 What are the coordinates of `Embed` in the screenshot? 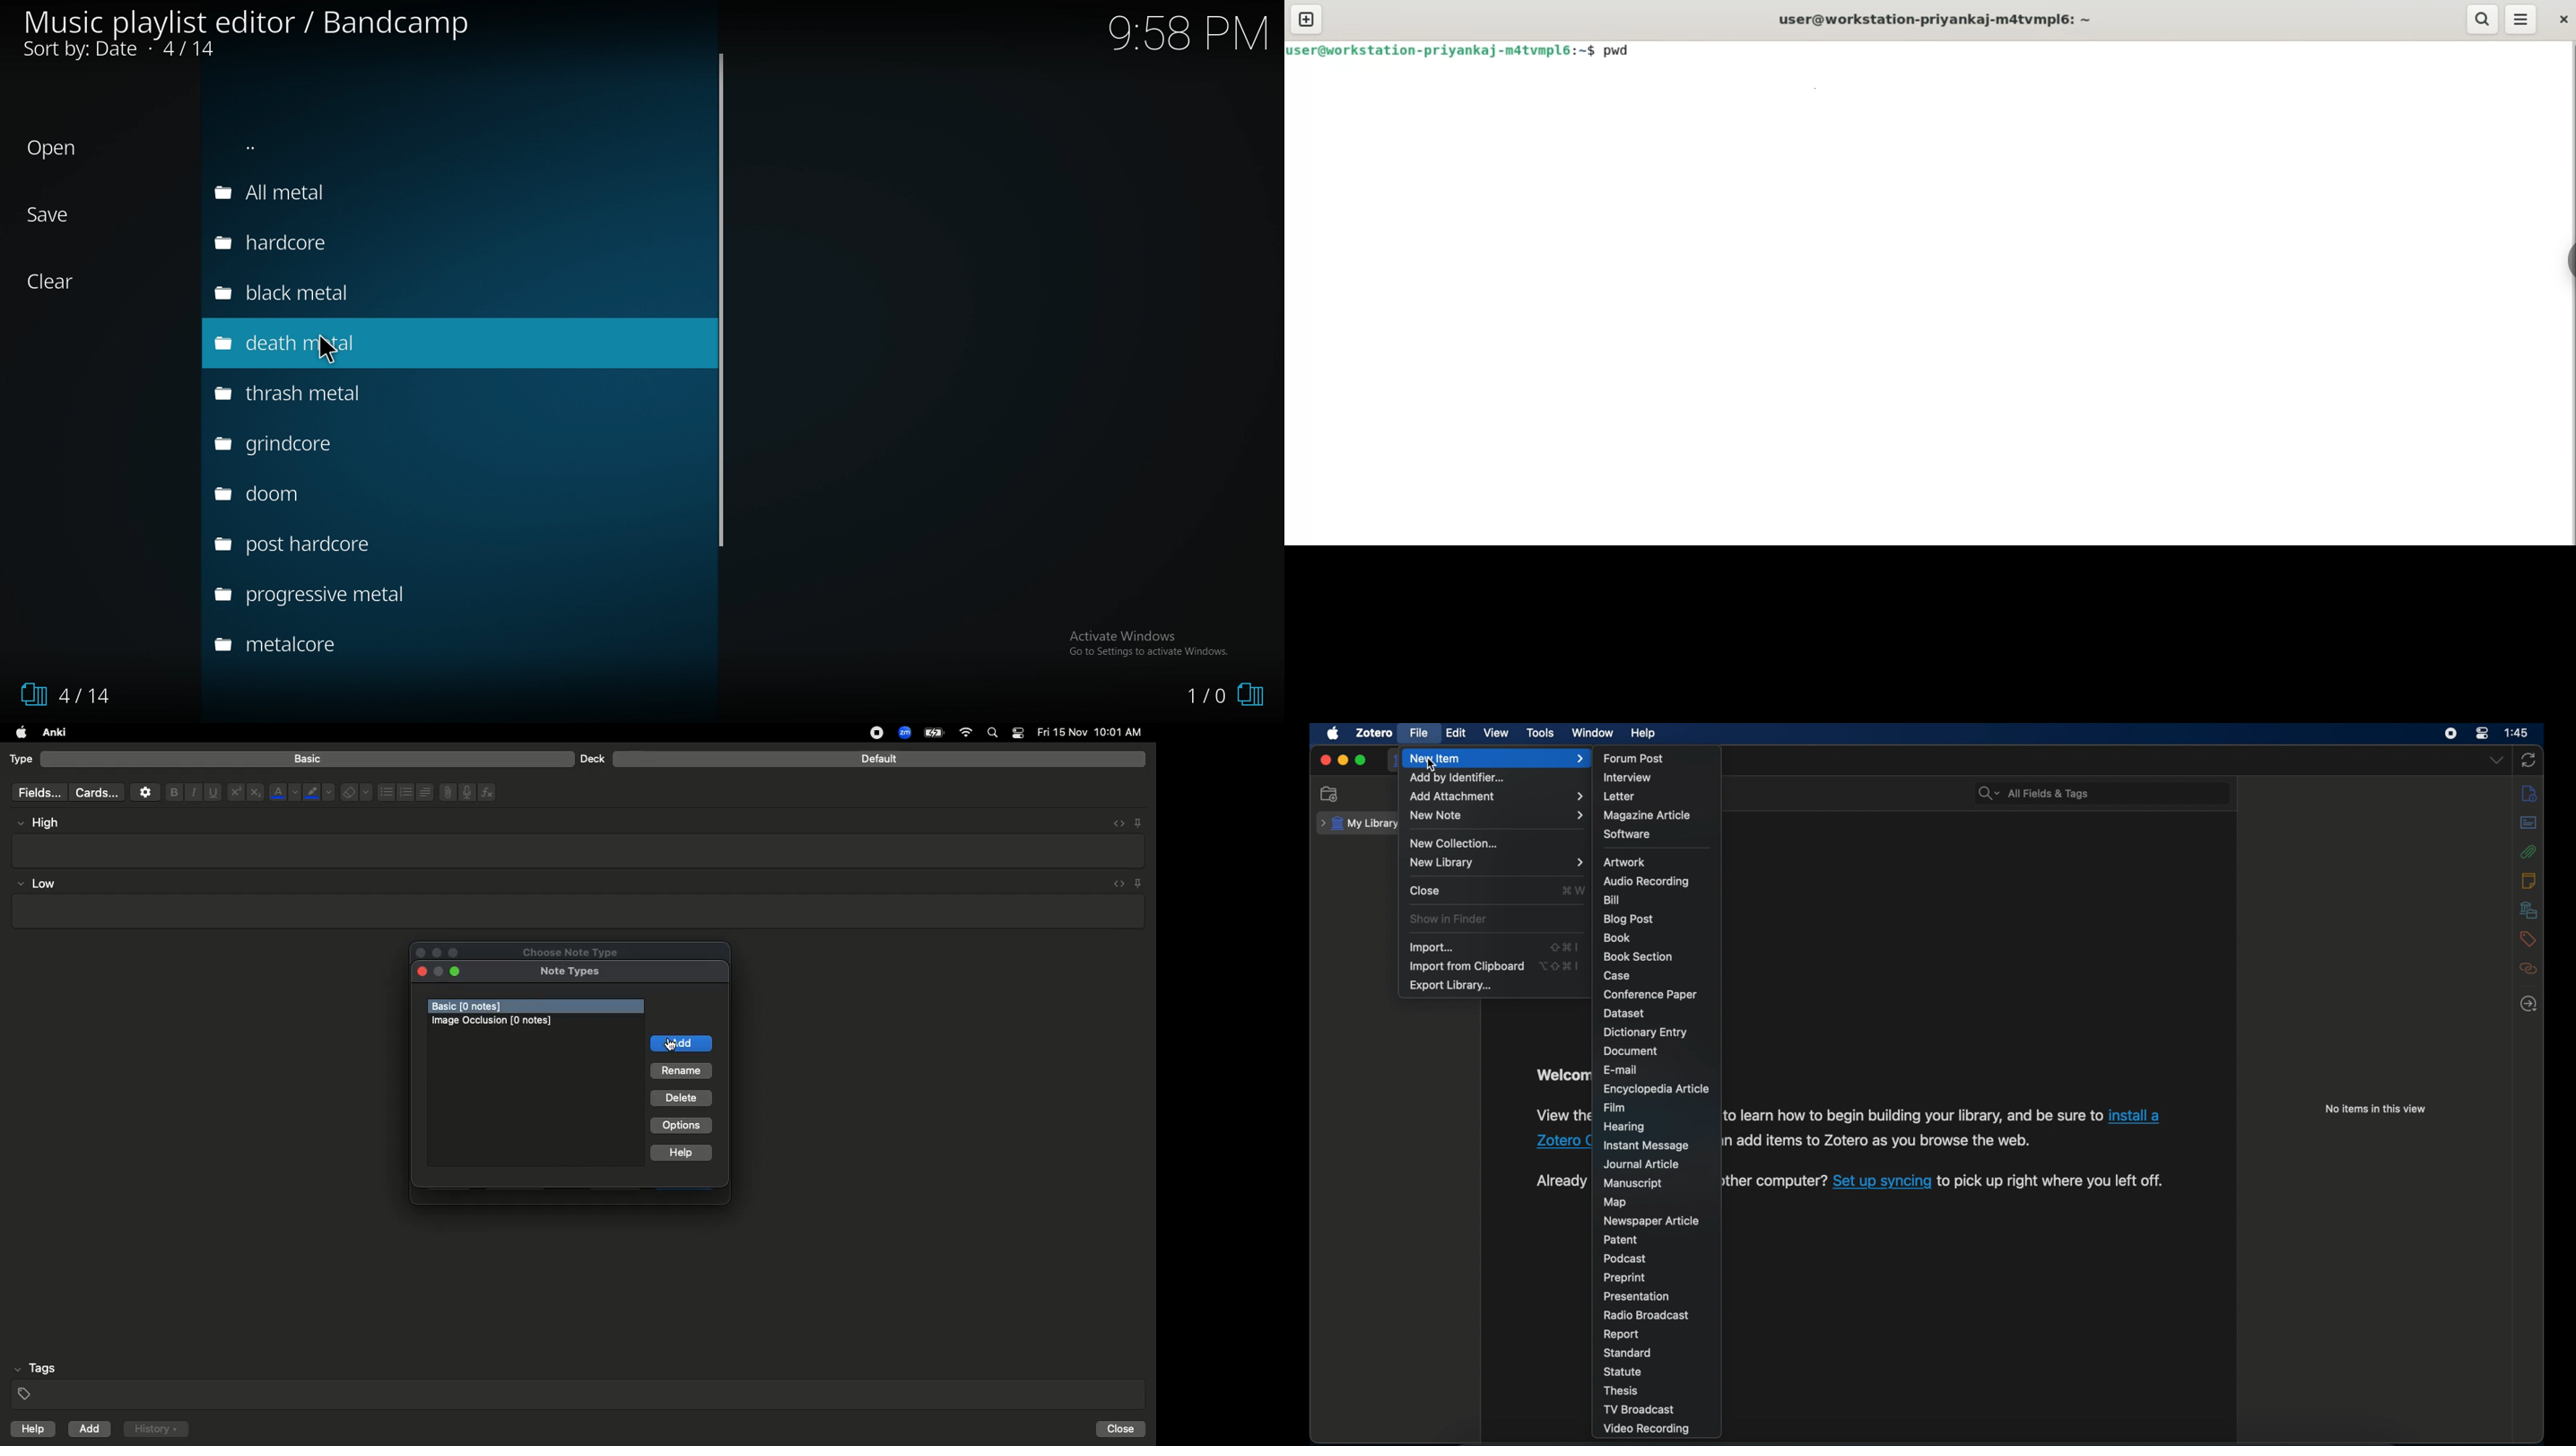 It's located at (1116, 884).